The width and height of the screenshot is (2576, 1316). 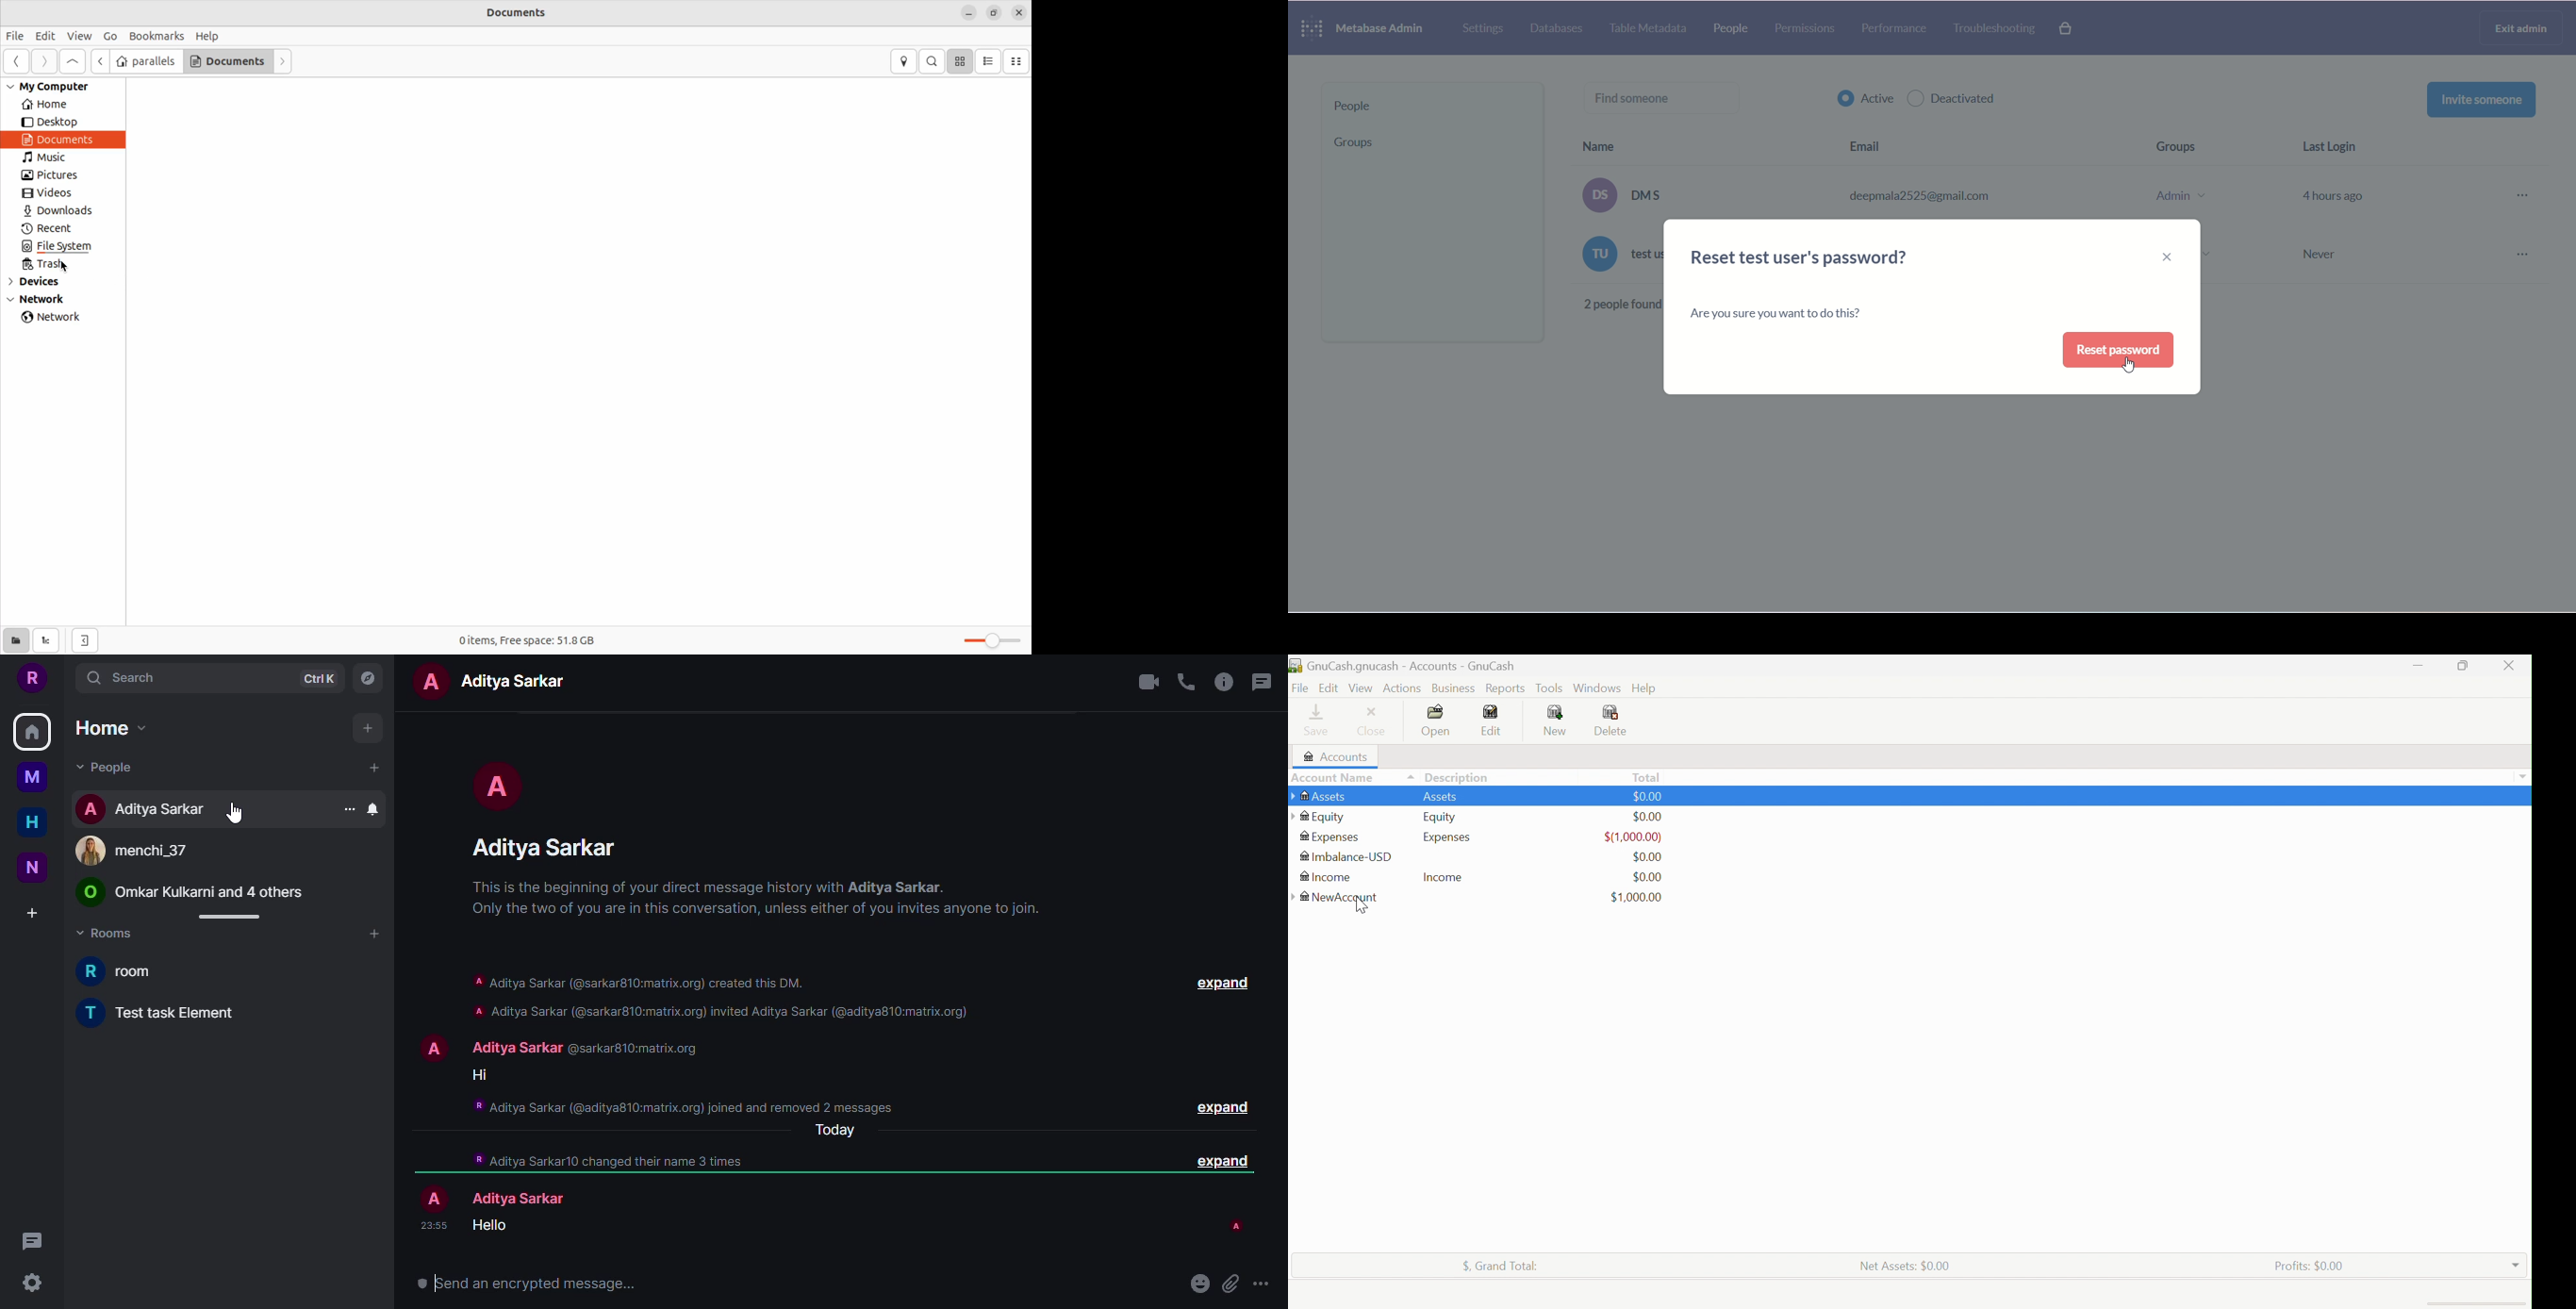 I want to click on show tree view, so click(x=45, y=640).